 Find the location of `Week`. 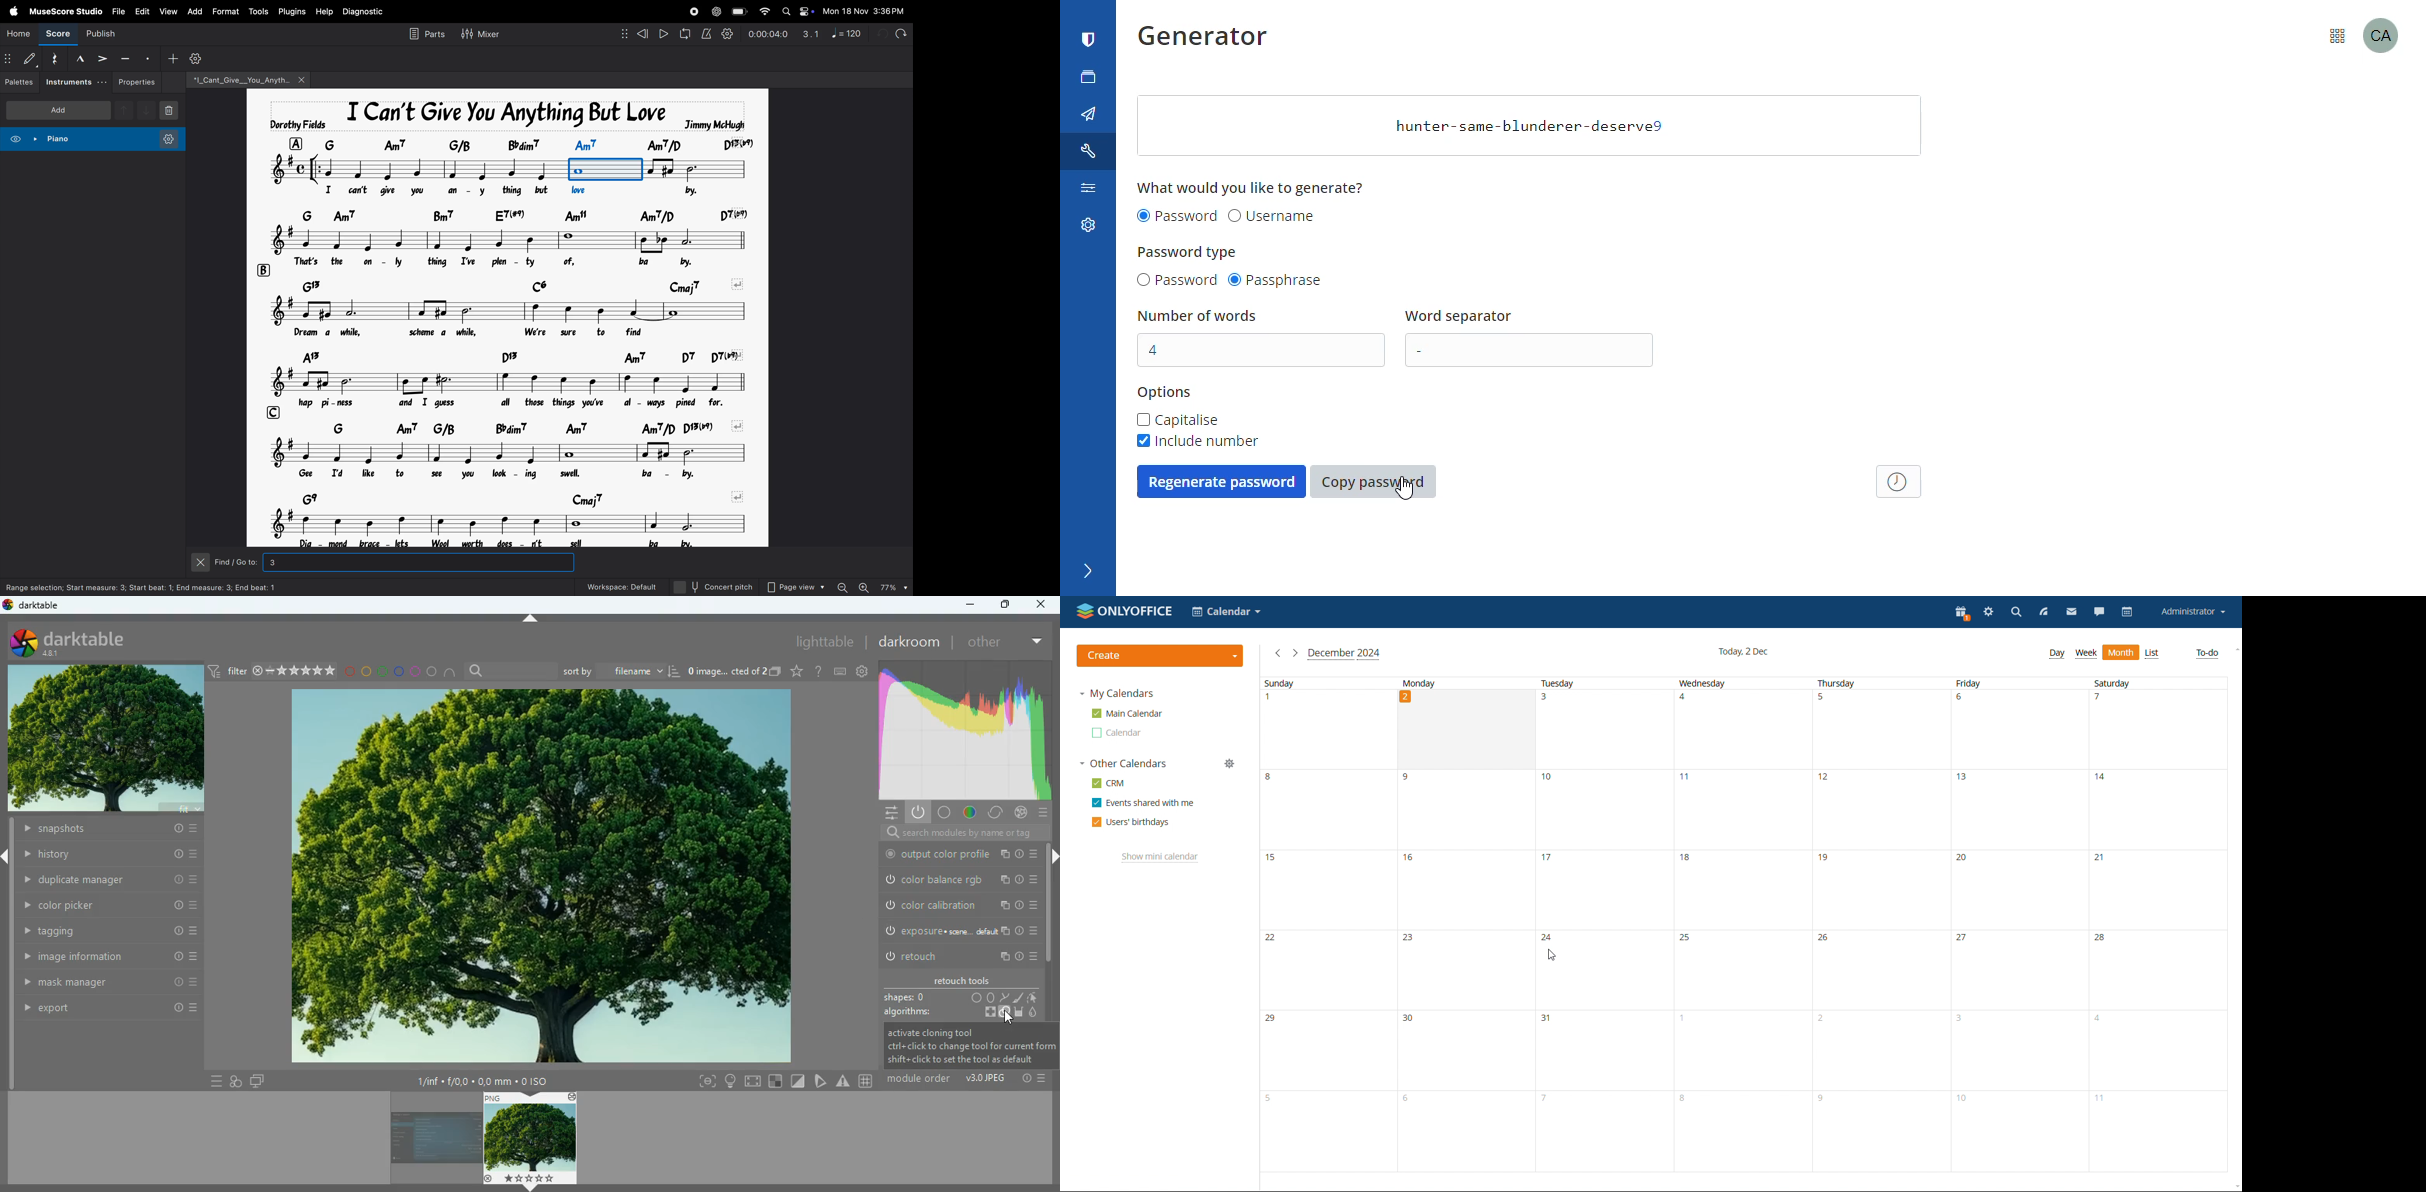

Week is located at coordinates (2086, 653).